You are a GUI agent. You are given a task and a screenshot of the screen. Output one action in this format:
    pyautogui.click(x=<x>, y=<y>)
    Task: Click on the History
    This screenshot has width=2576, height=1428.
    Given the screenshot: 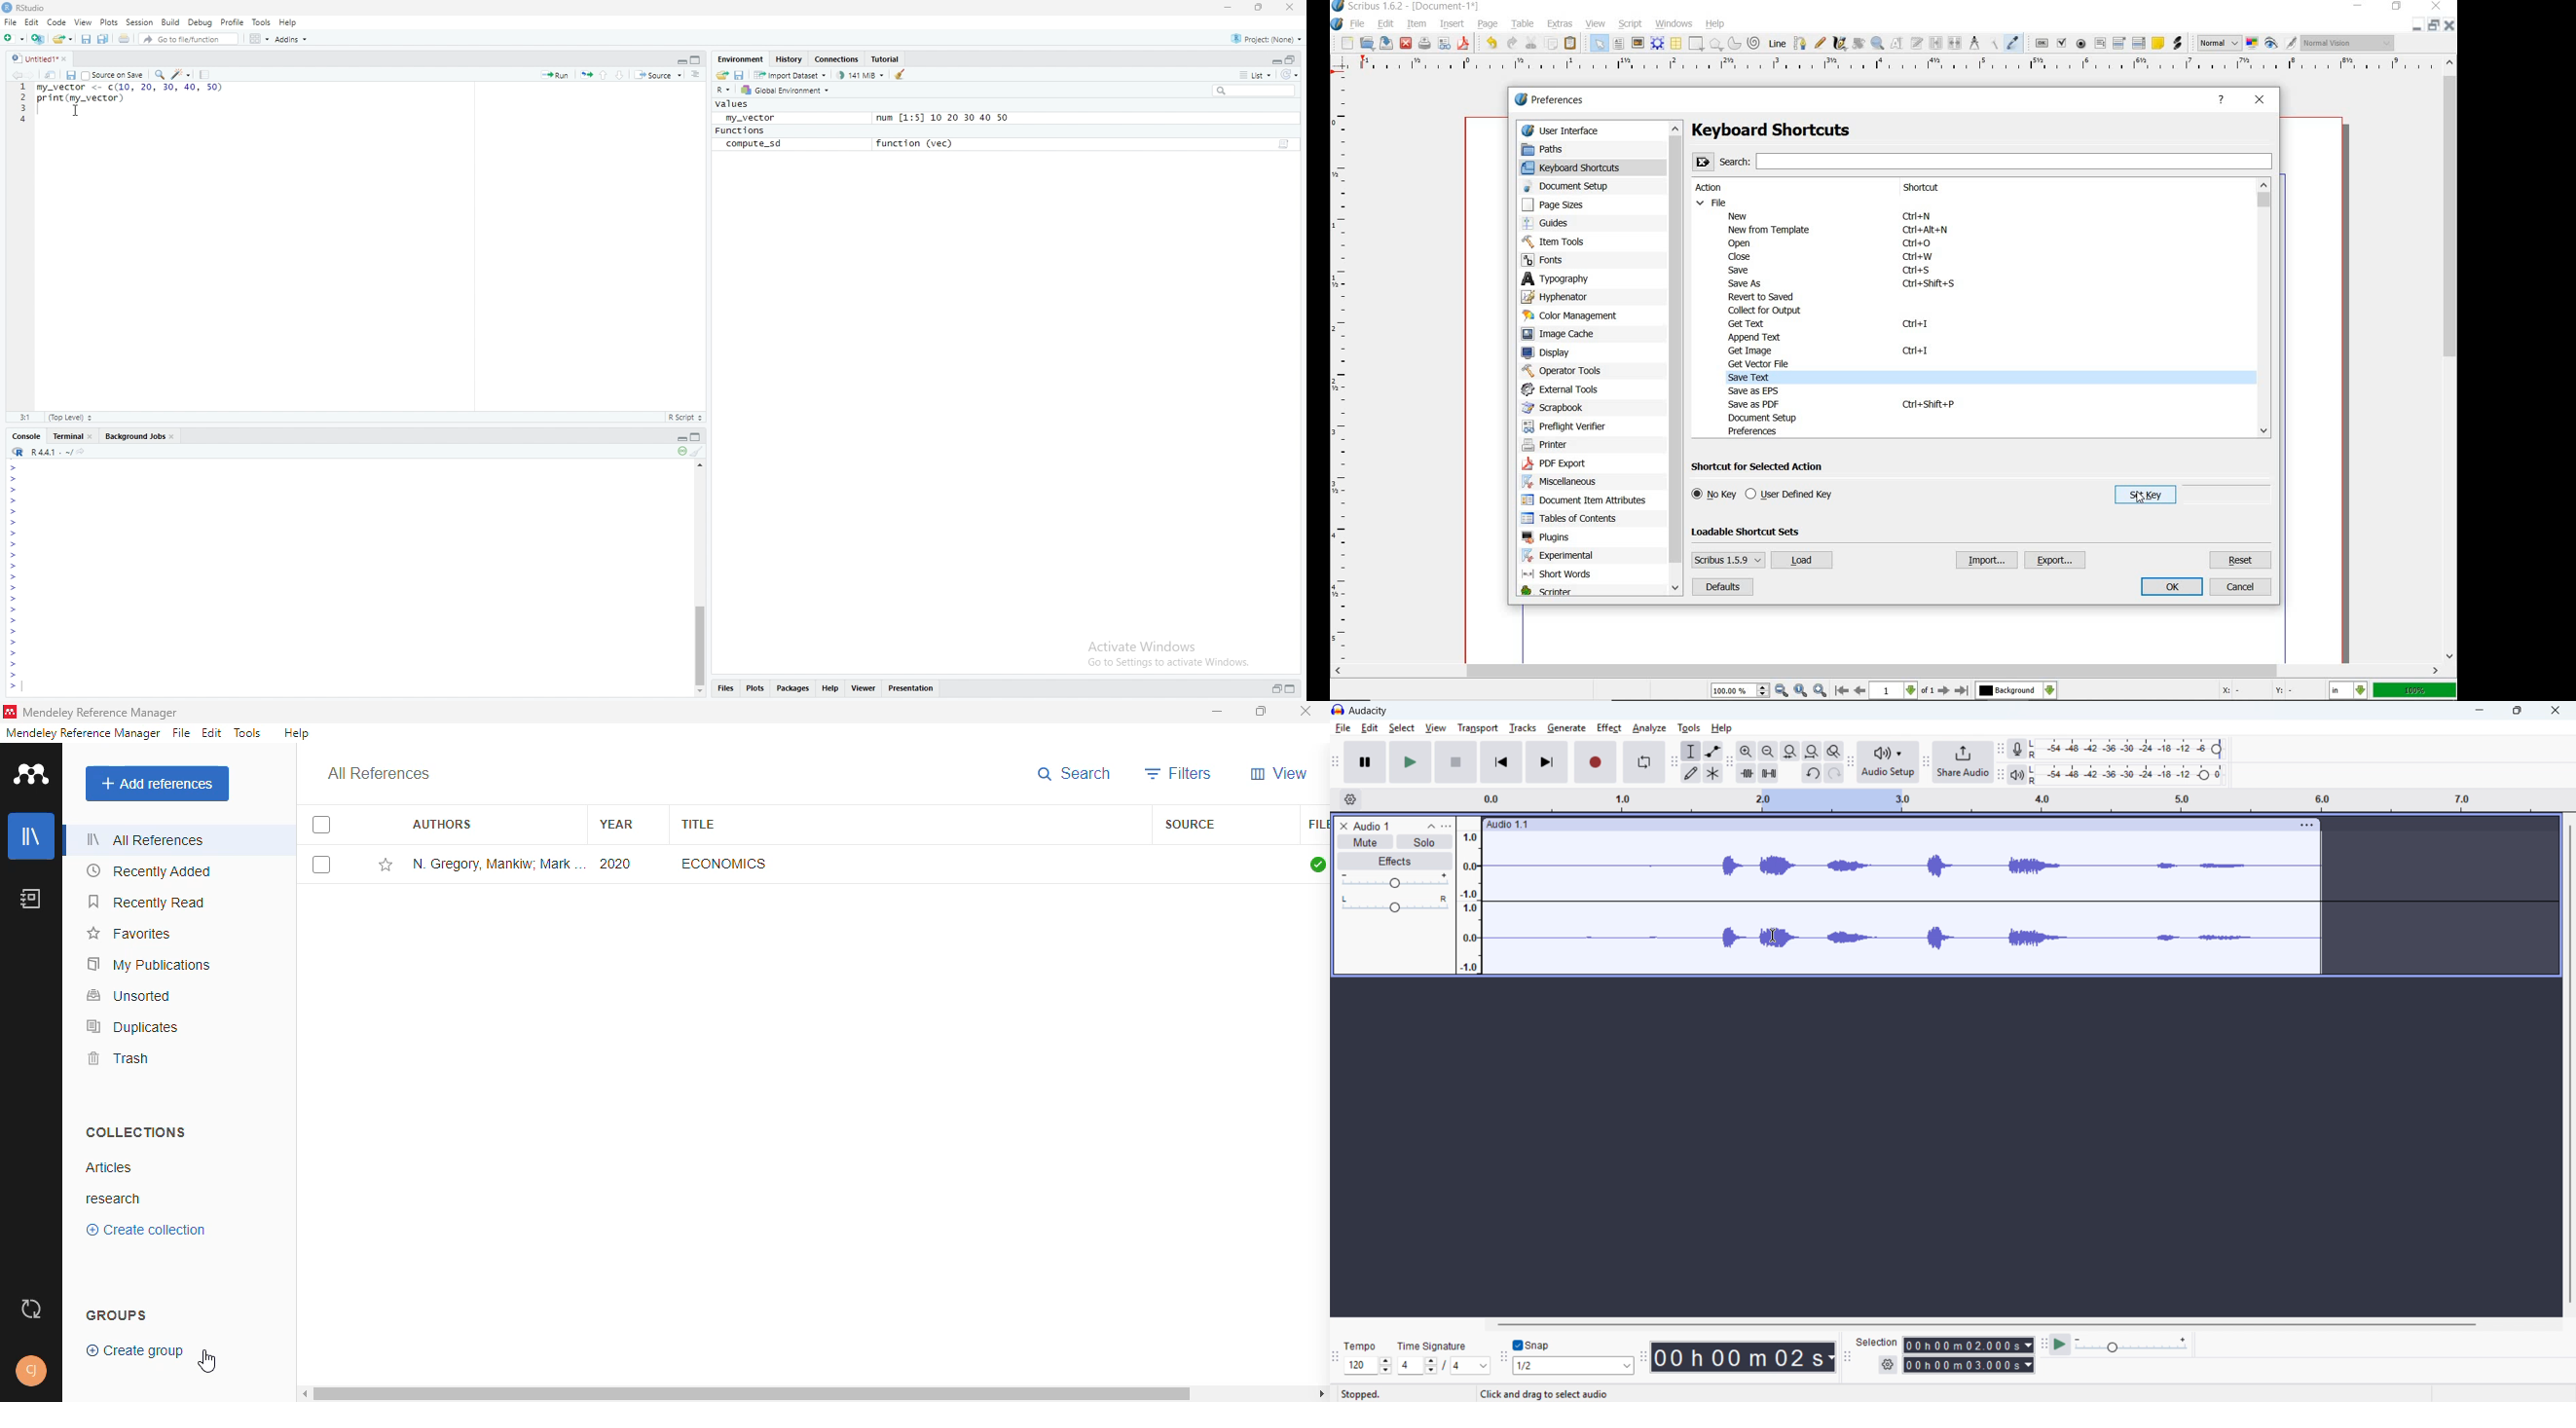 What is the action you would take?
    pyautogui.click(x=787, y=59)
    